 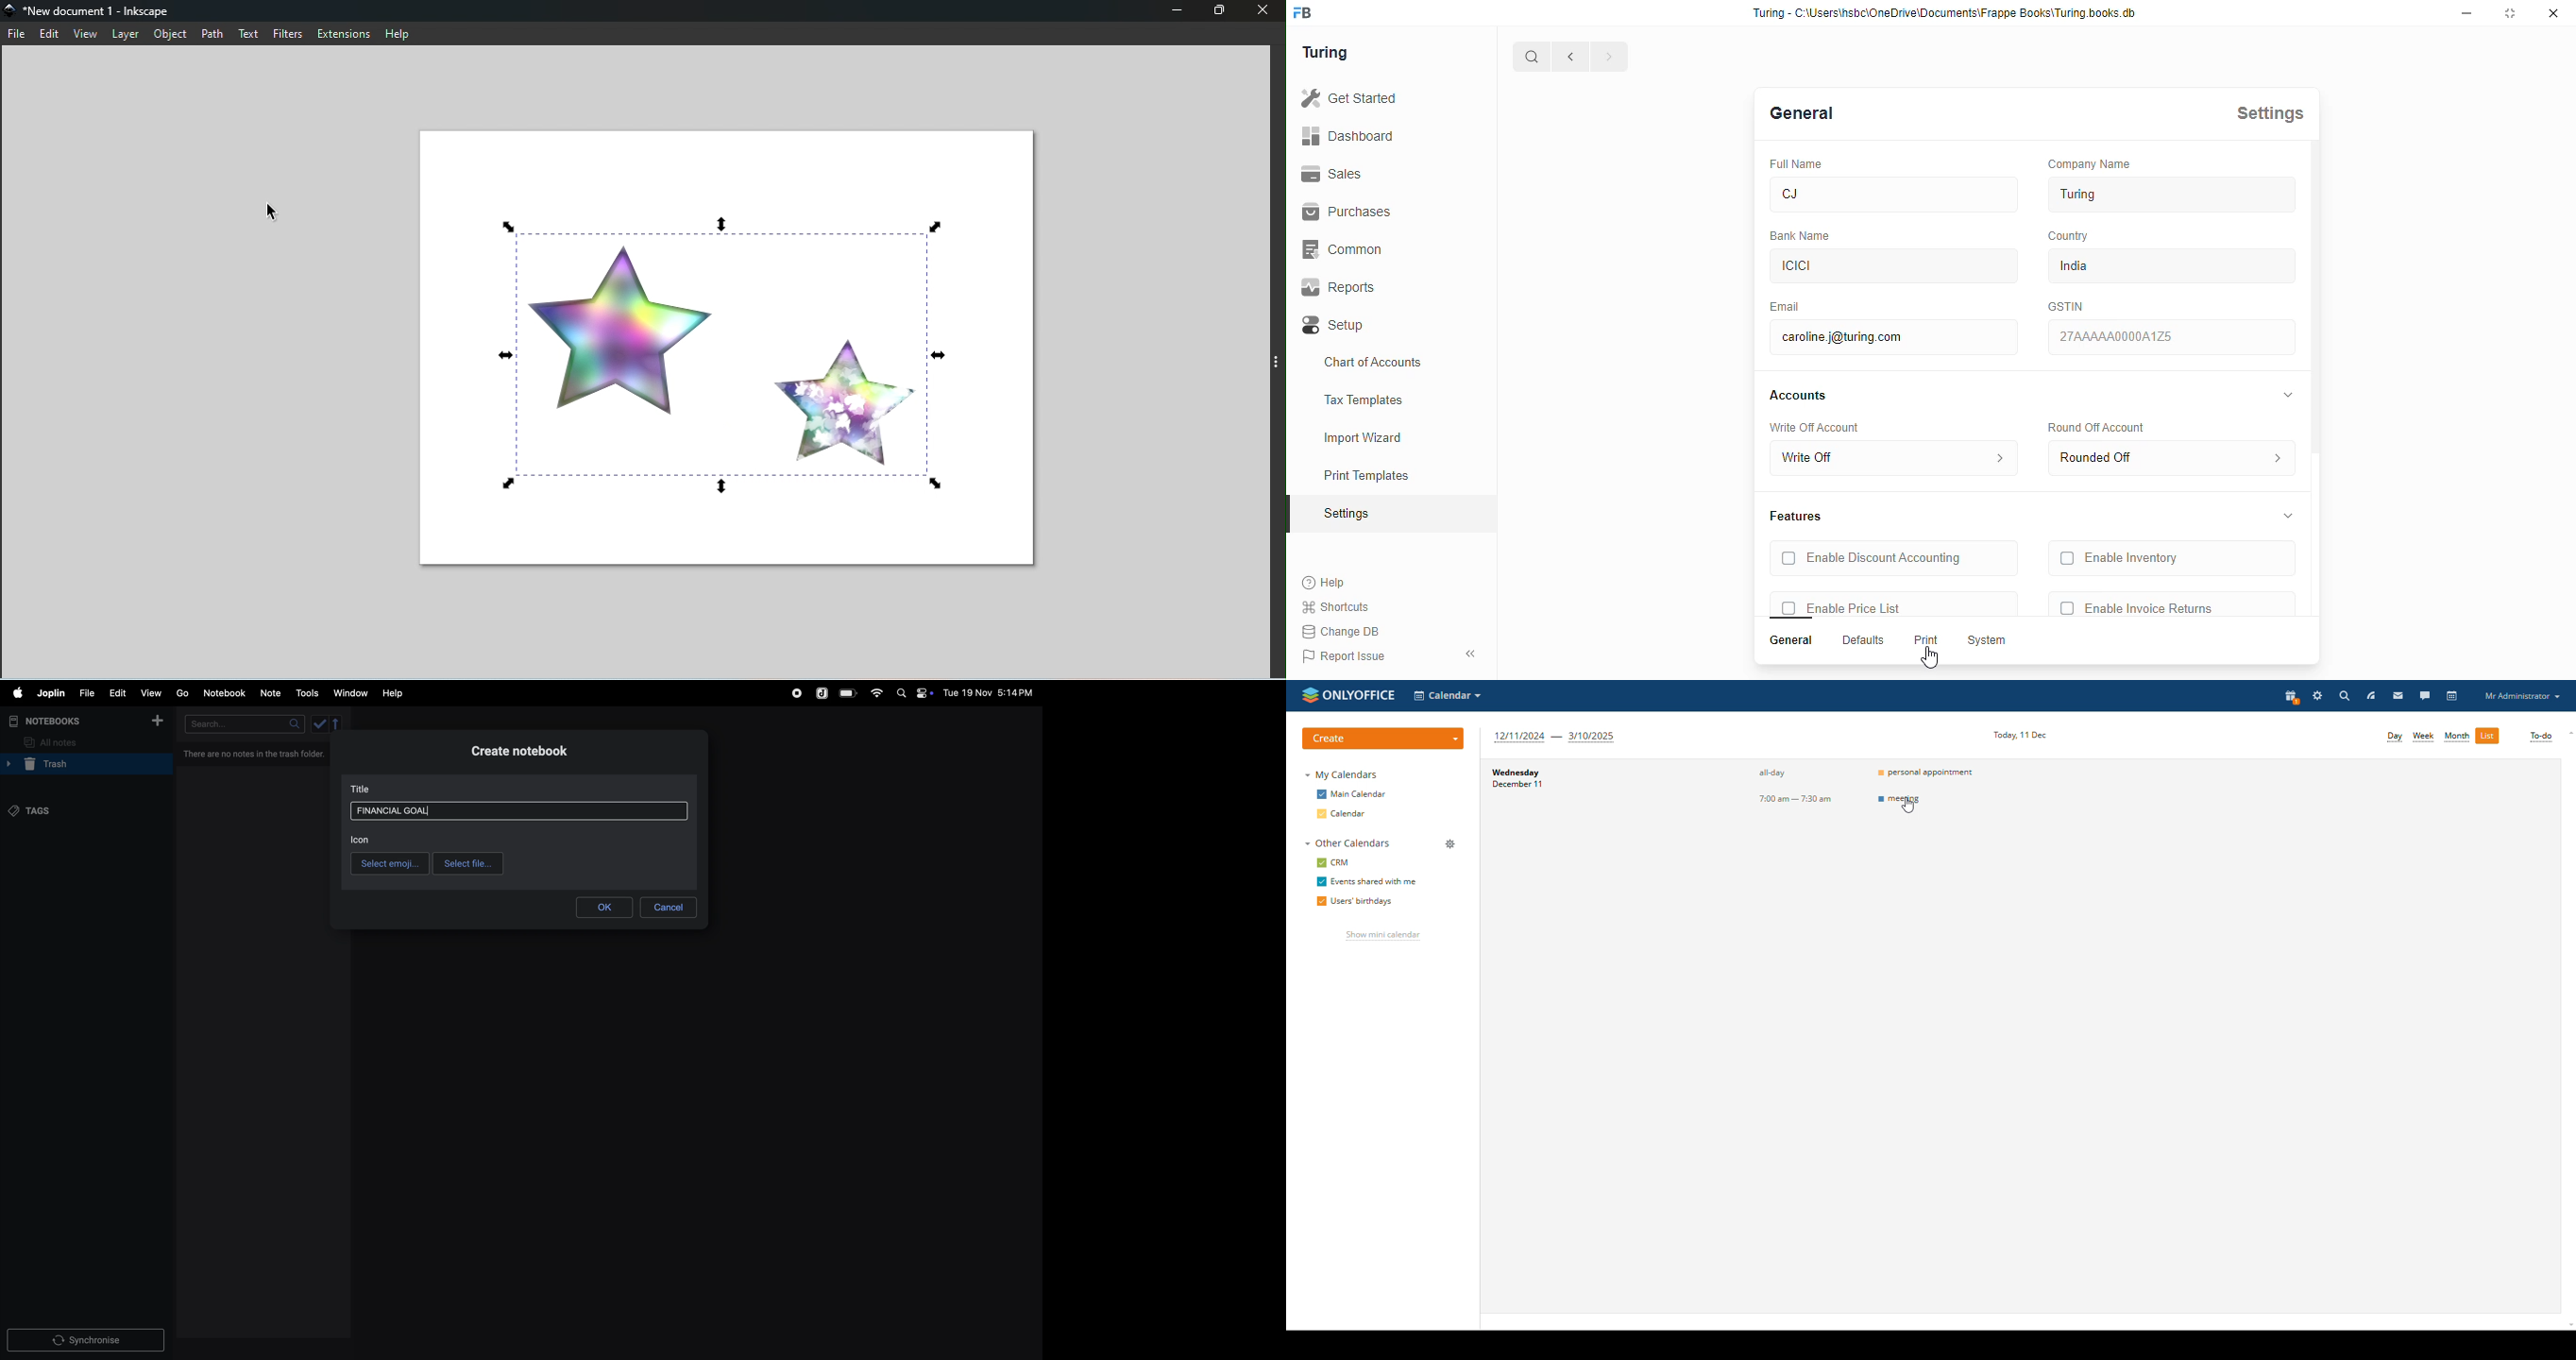 What do you see at coordinates (2090, 164) in the screenshot?
I see `Company Name` at bounding box center [2090, 164].